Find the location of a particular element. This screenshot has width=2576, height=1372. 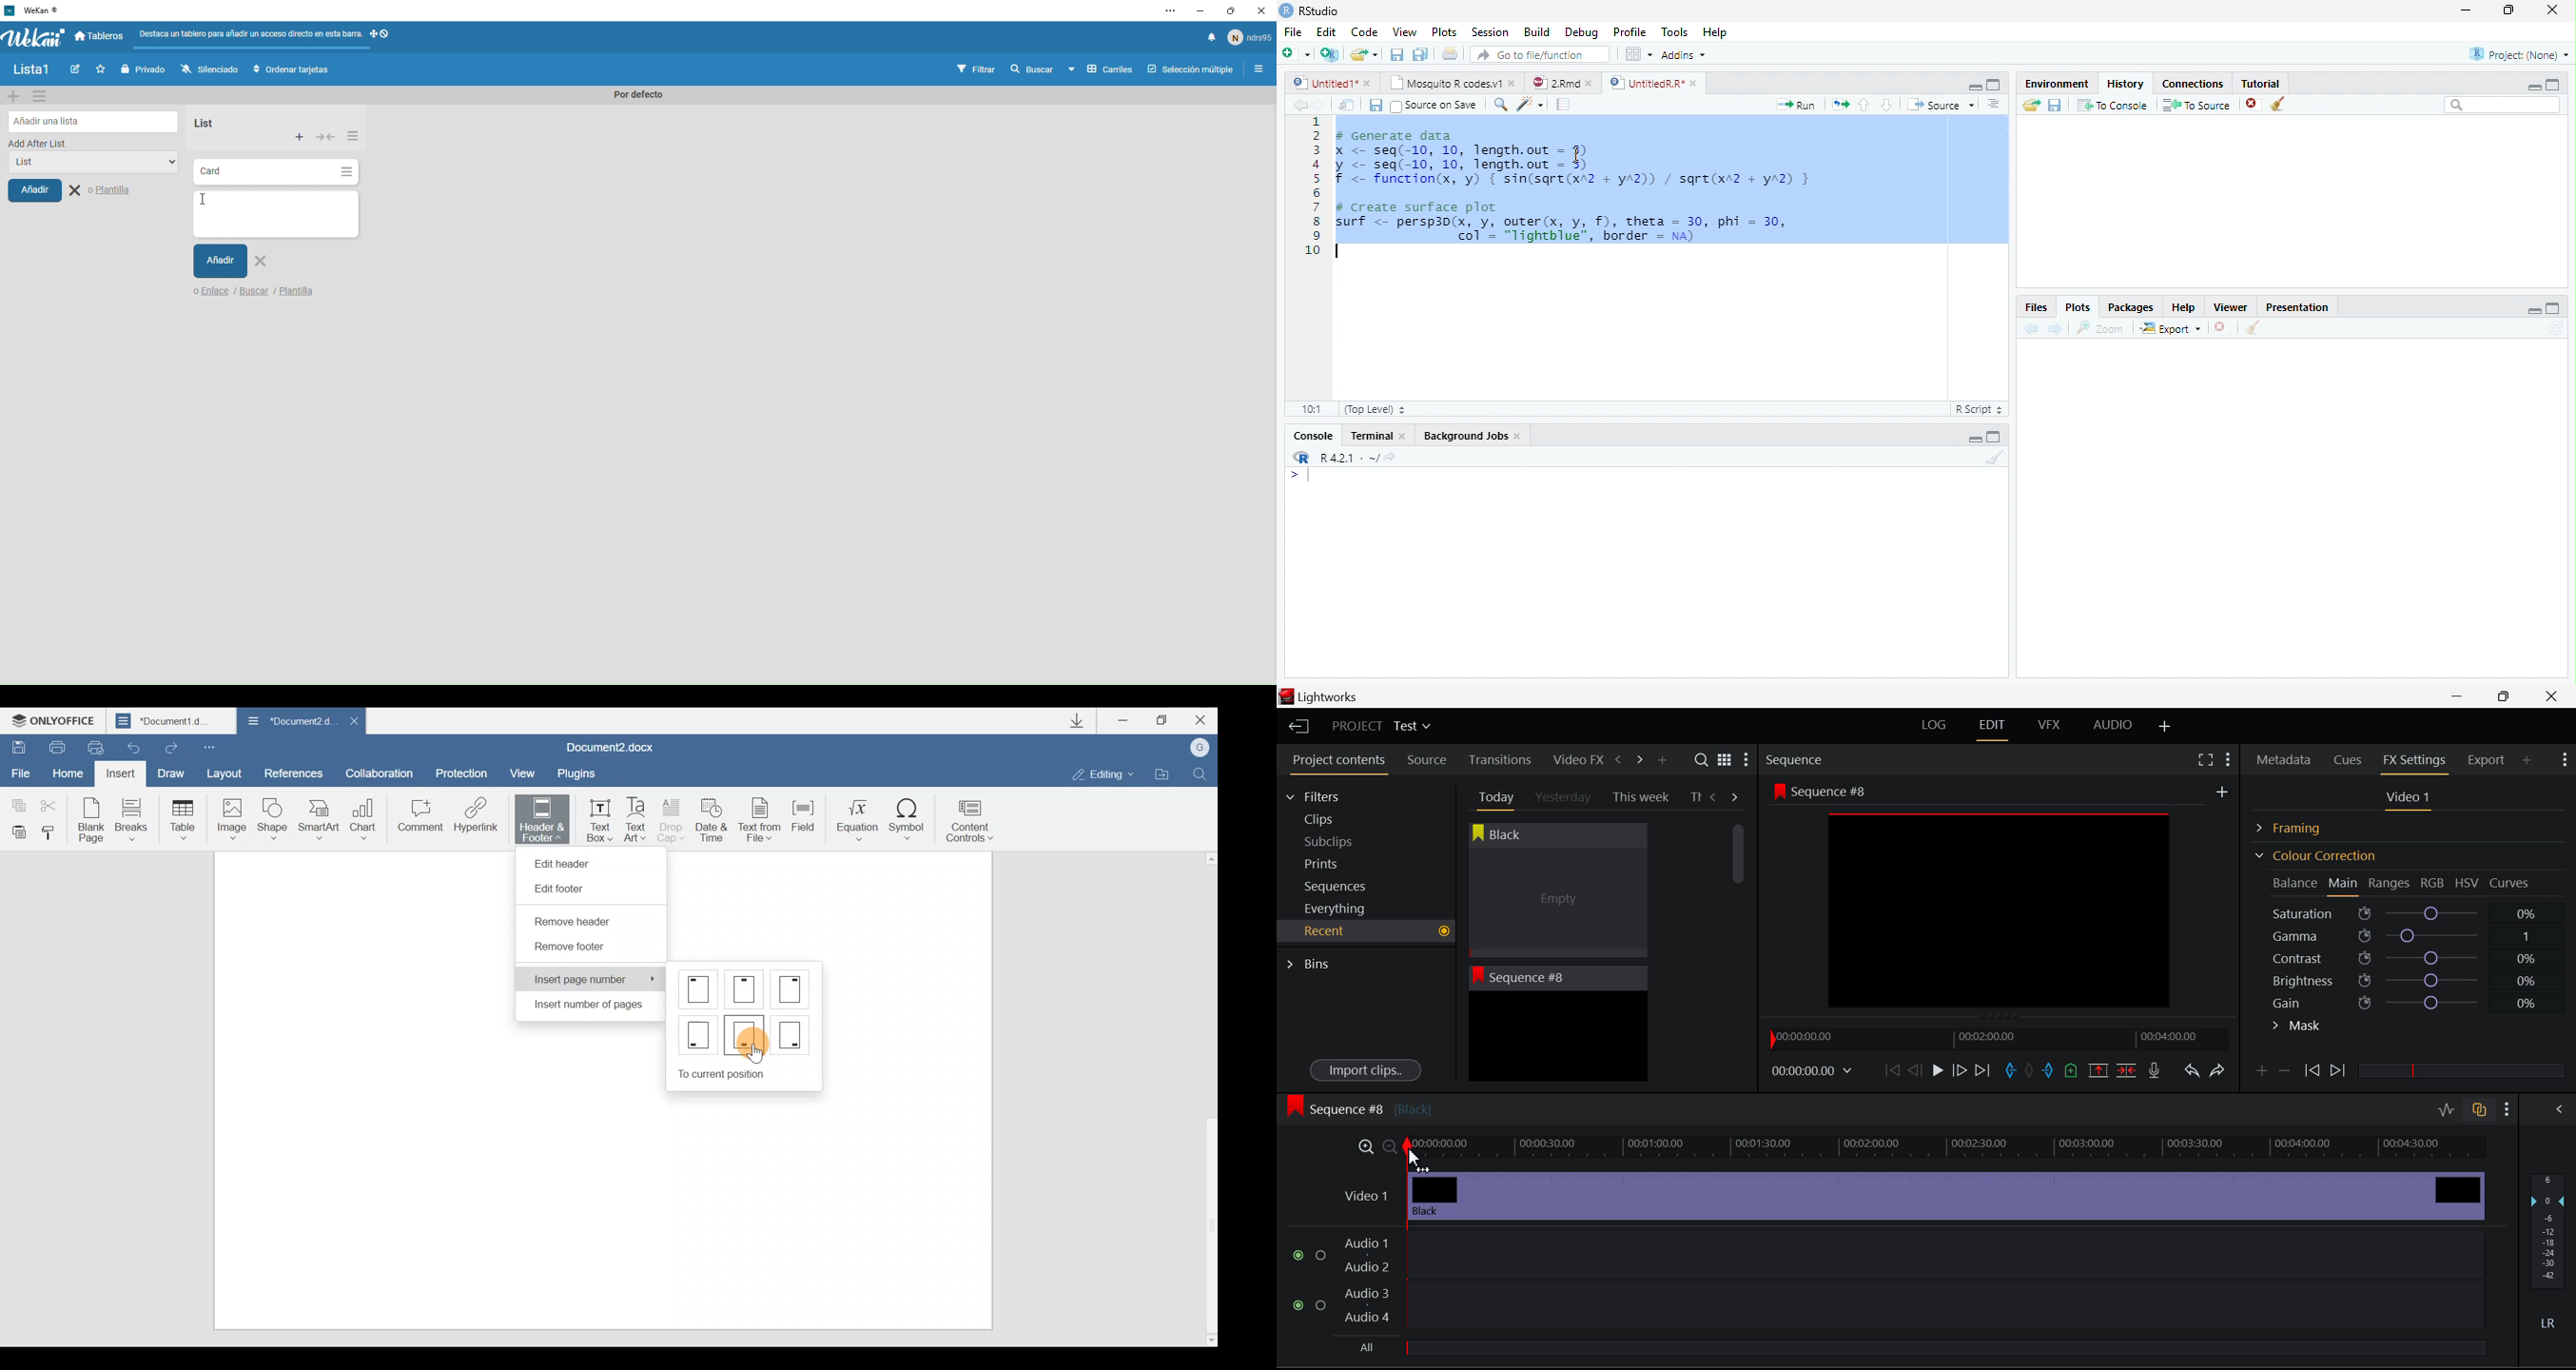

Position 1 is located at coordinates (699, 989).